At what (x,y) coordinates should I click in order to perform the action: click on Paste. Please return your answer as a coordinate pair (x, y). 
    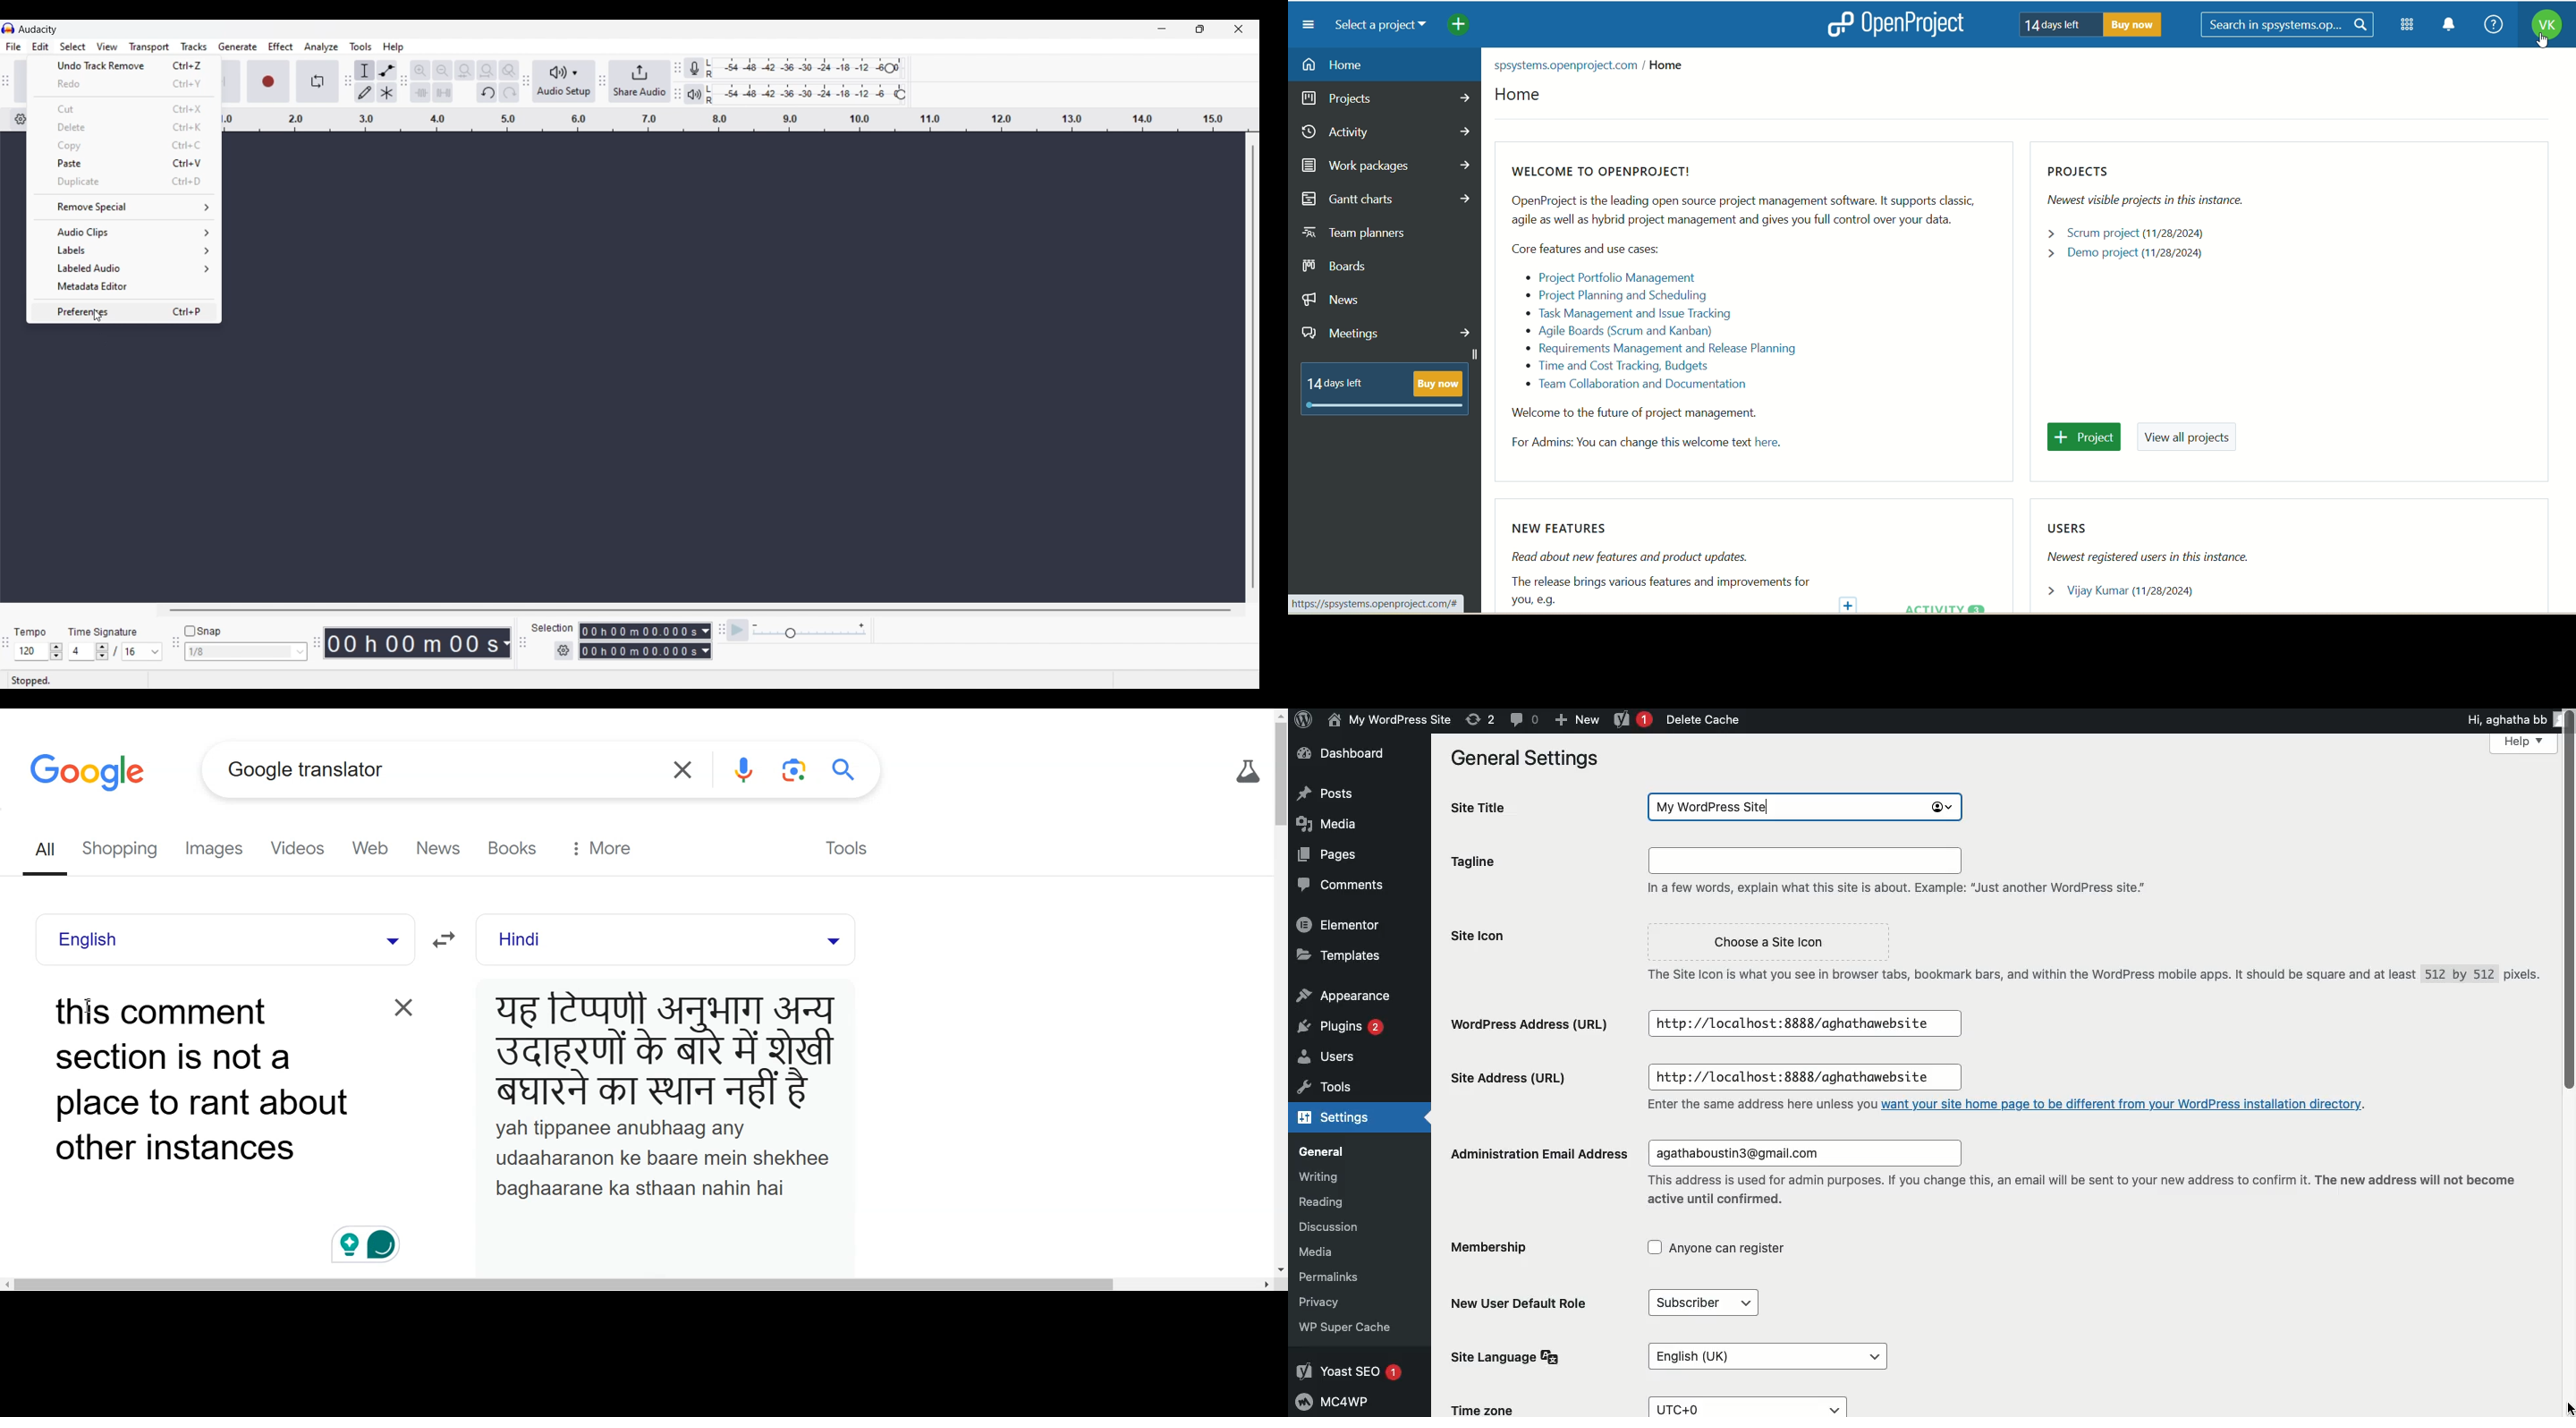
    Looking at the image, I should click on (123, 163).